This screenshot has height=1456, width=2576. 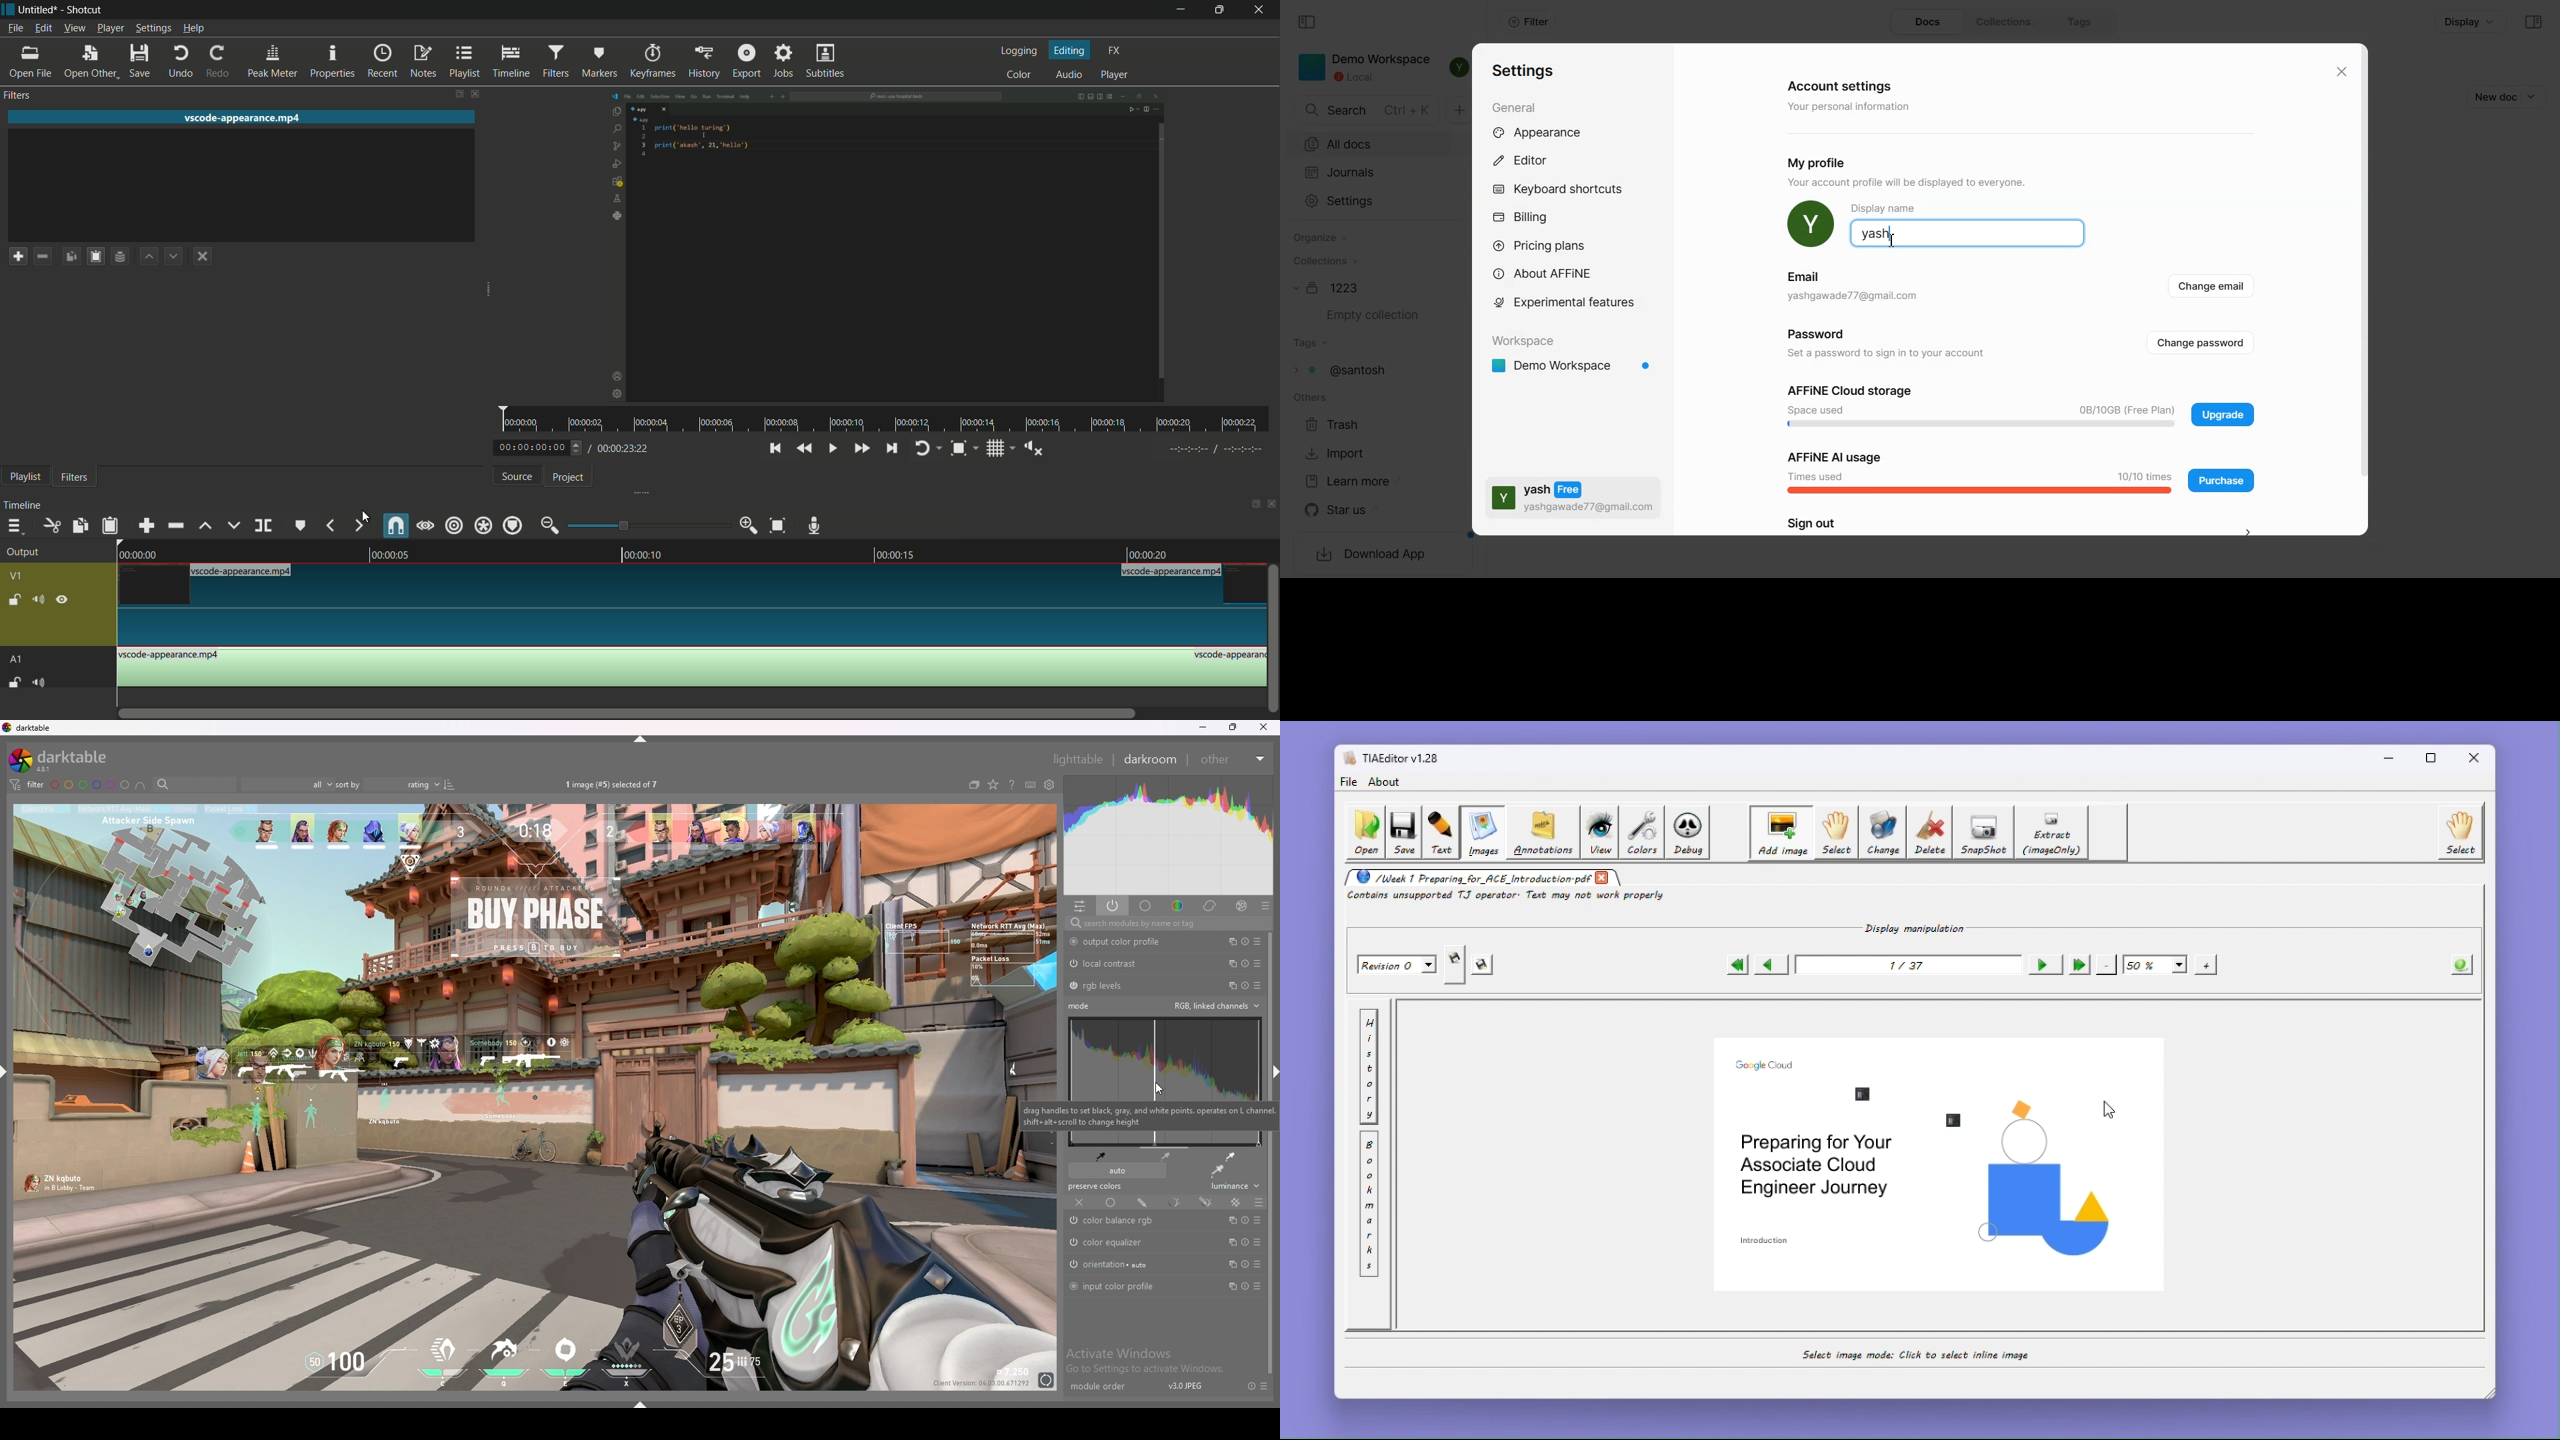 I want to click on Auto Orientation, so click(x=1115, y=1266).